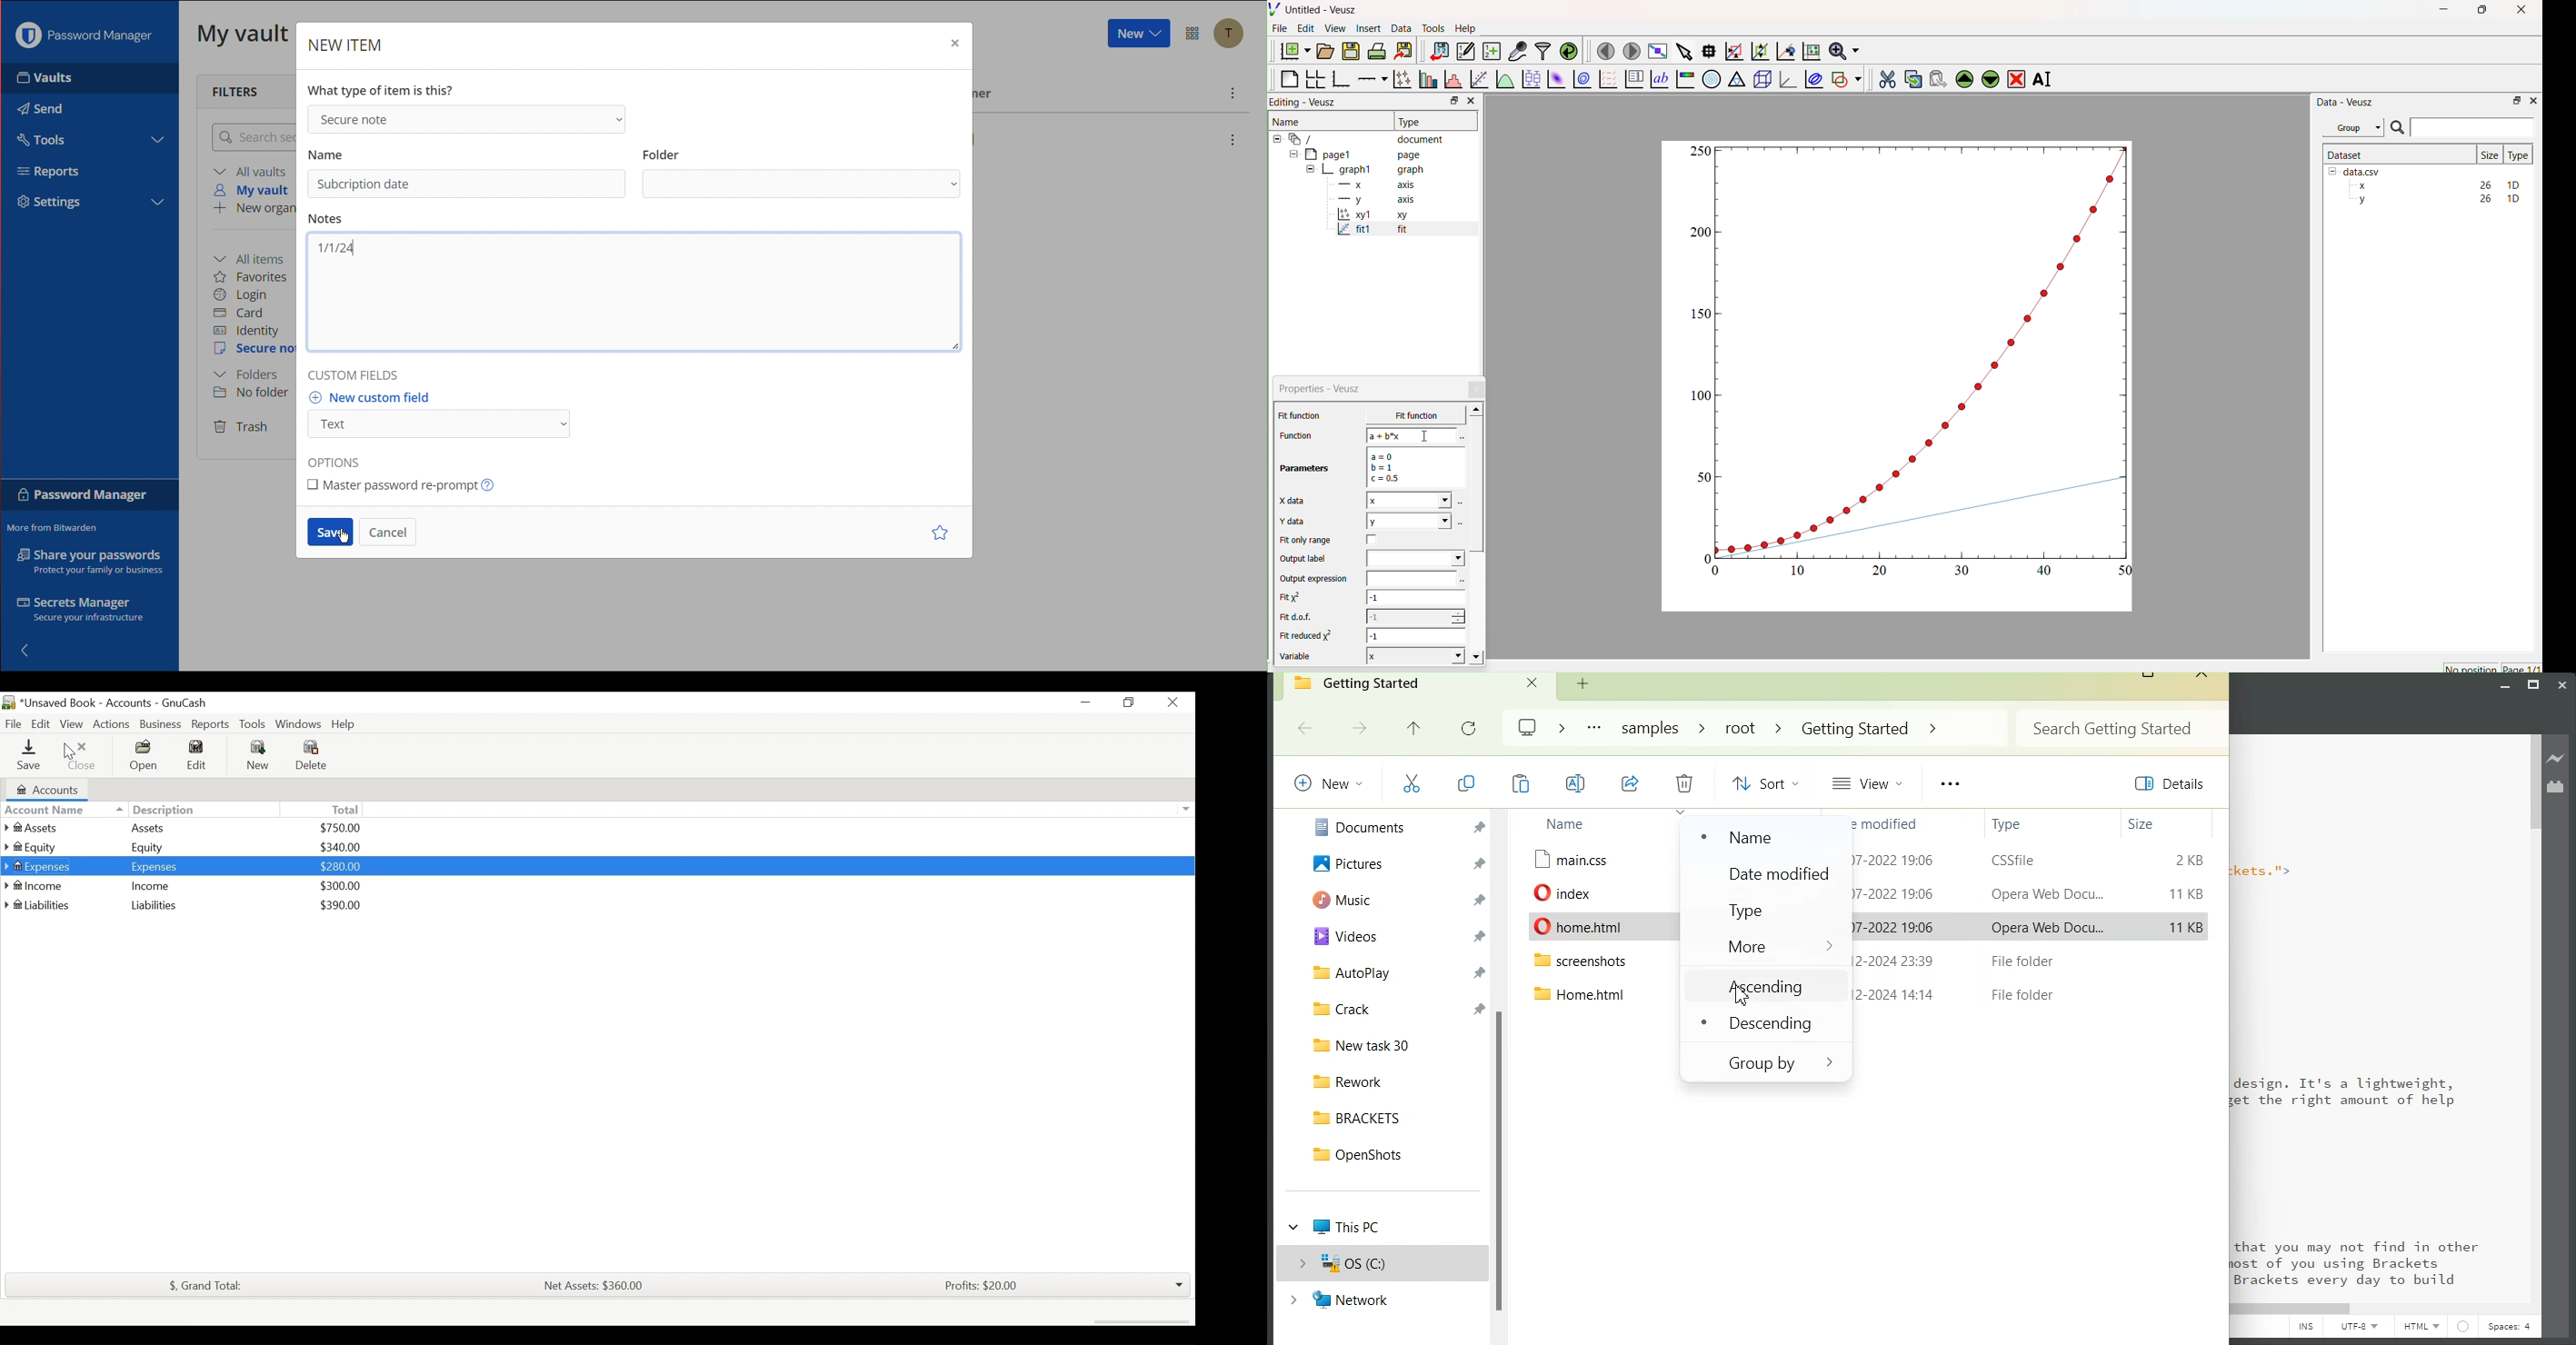  Describe the element at coordinates (1195, 34) in the screenshot. I see `Options` at that location.